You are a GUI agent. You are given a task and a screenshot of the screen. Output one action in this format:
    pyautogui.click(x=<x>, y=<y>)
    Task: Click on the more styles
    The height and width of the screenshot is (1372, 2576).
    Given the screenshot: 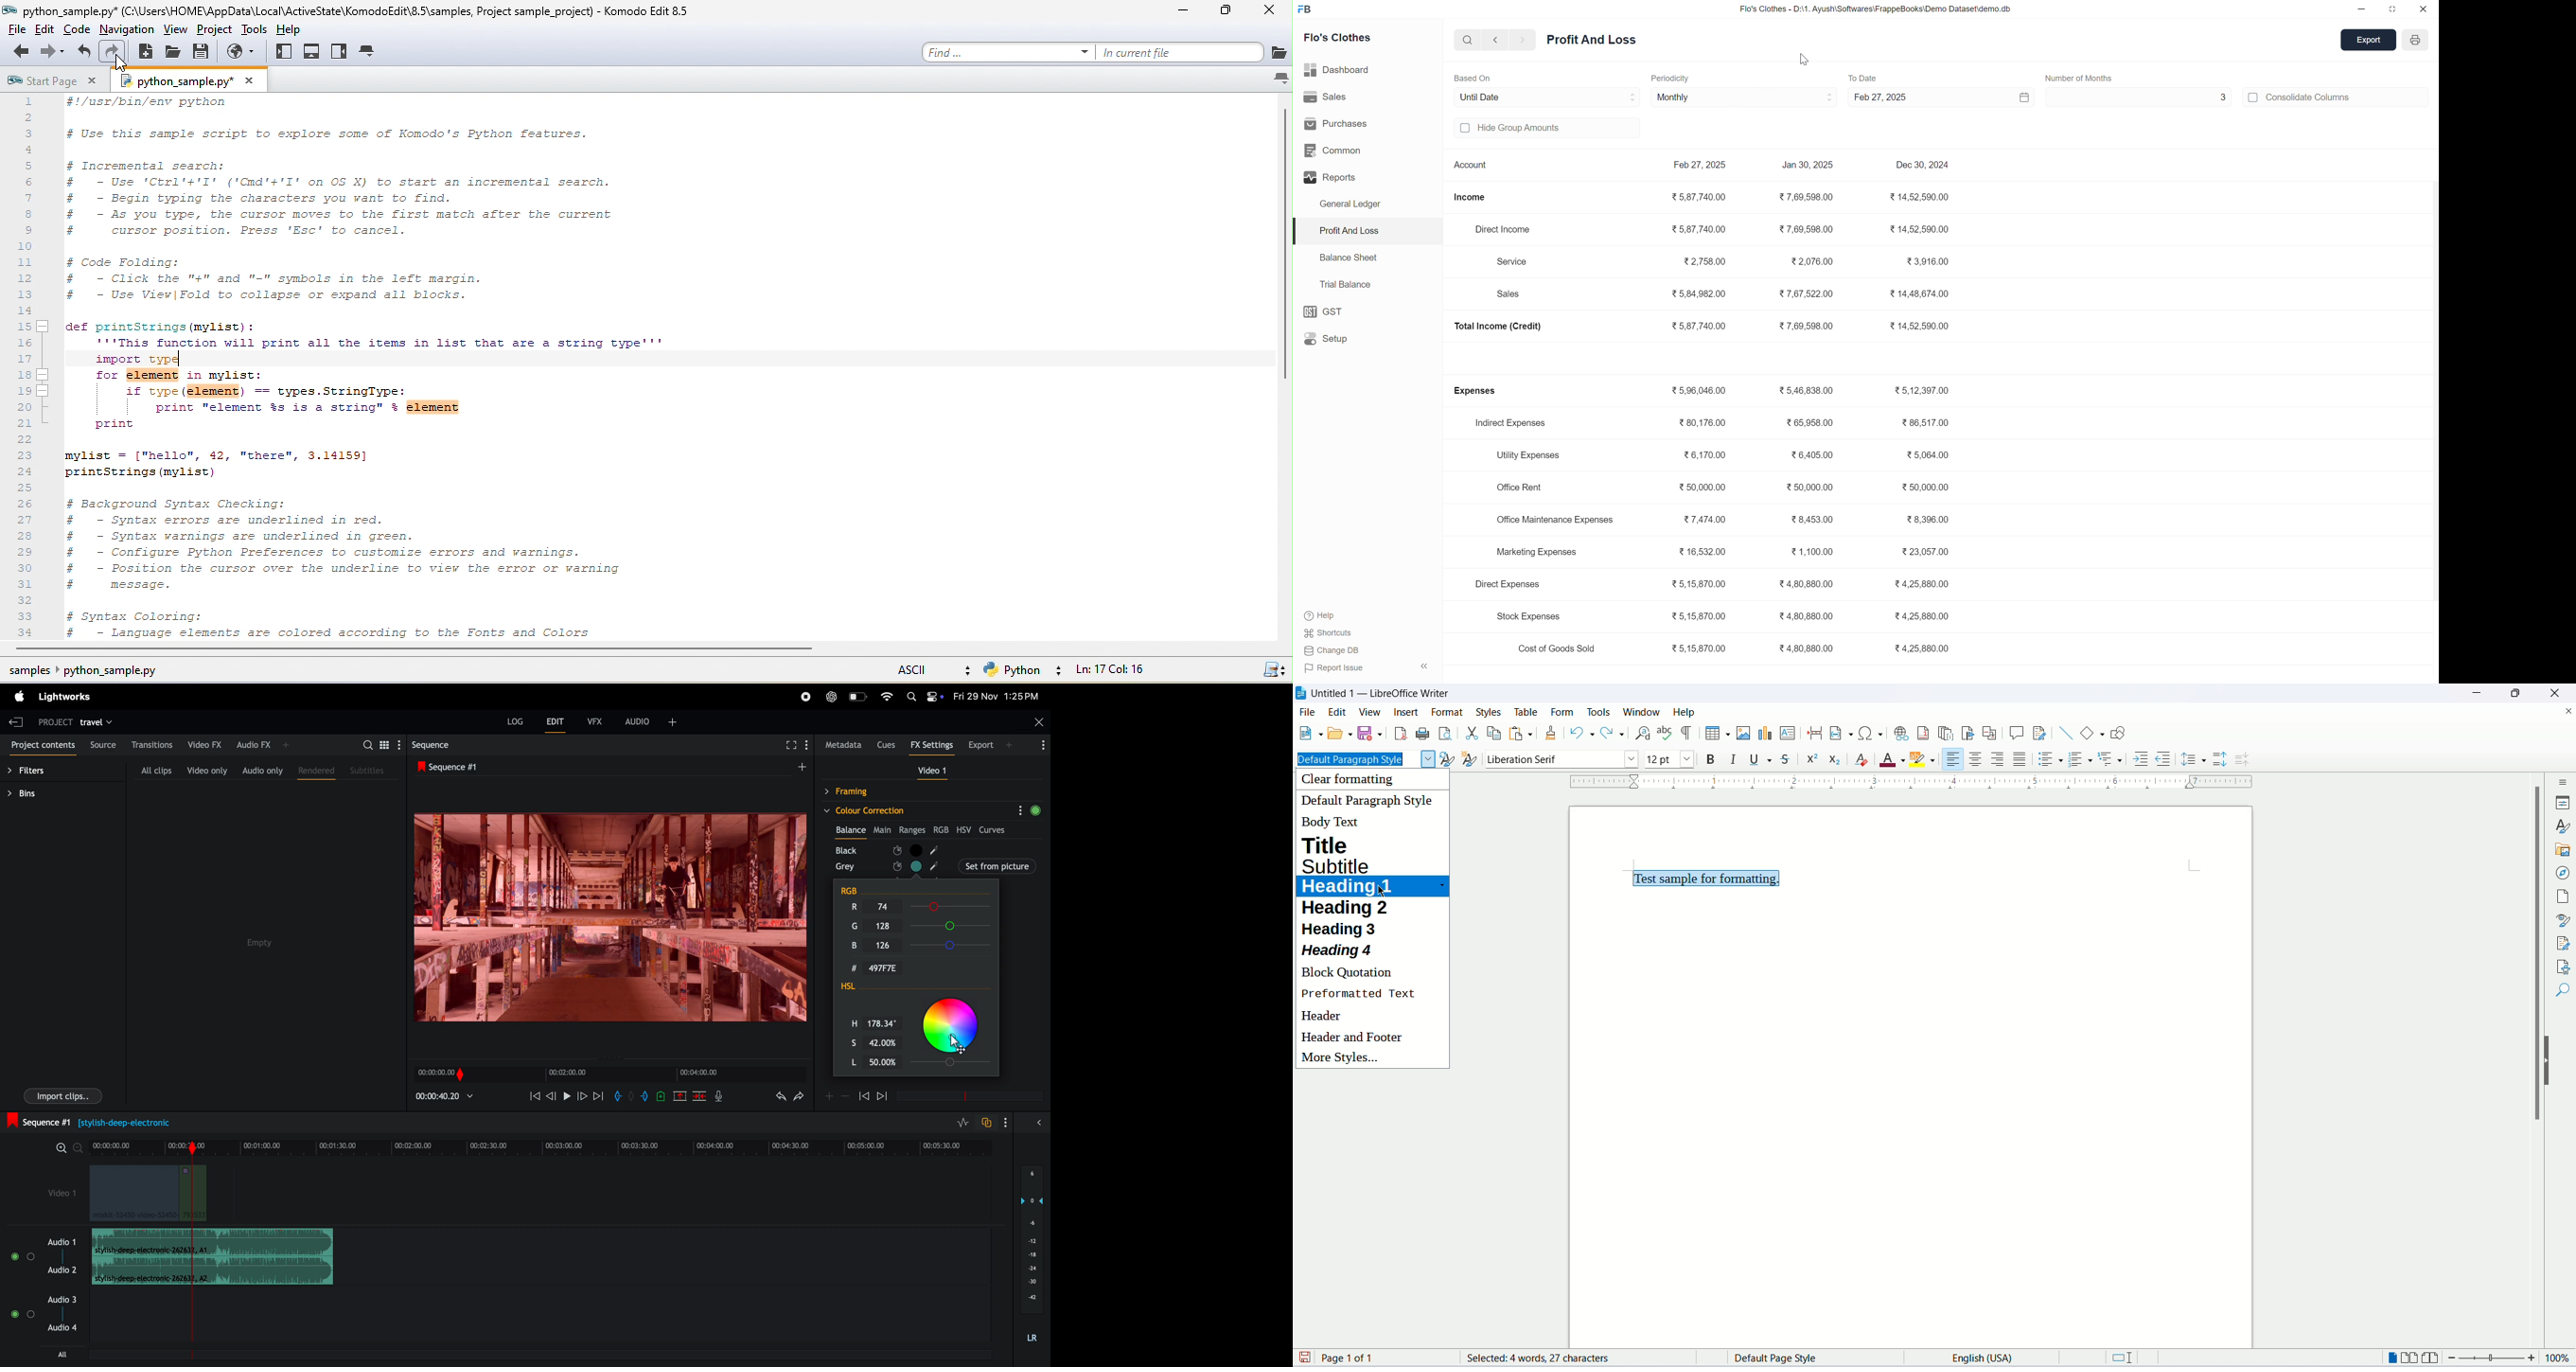 What is the action you would take?
    pyautogui.click(x=1342, y=1059)
    